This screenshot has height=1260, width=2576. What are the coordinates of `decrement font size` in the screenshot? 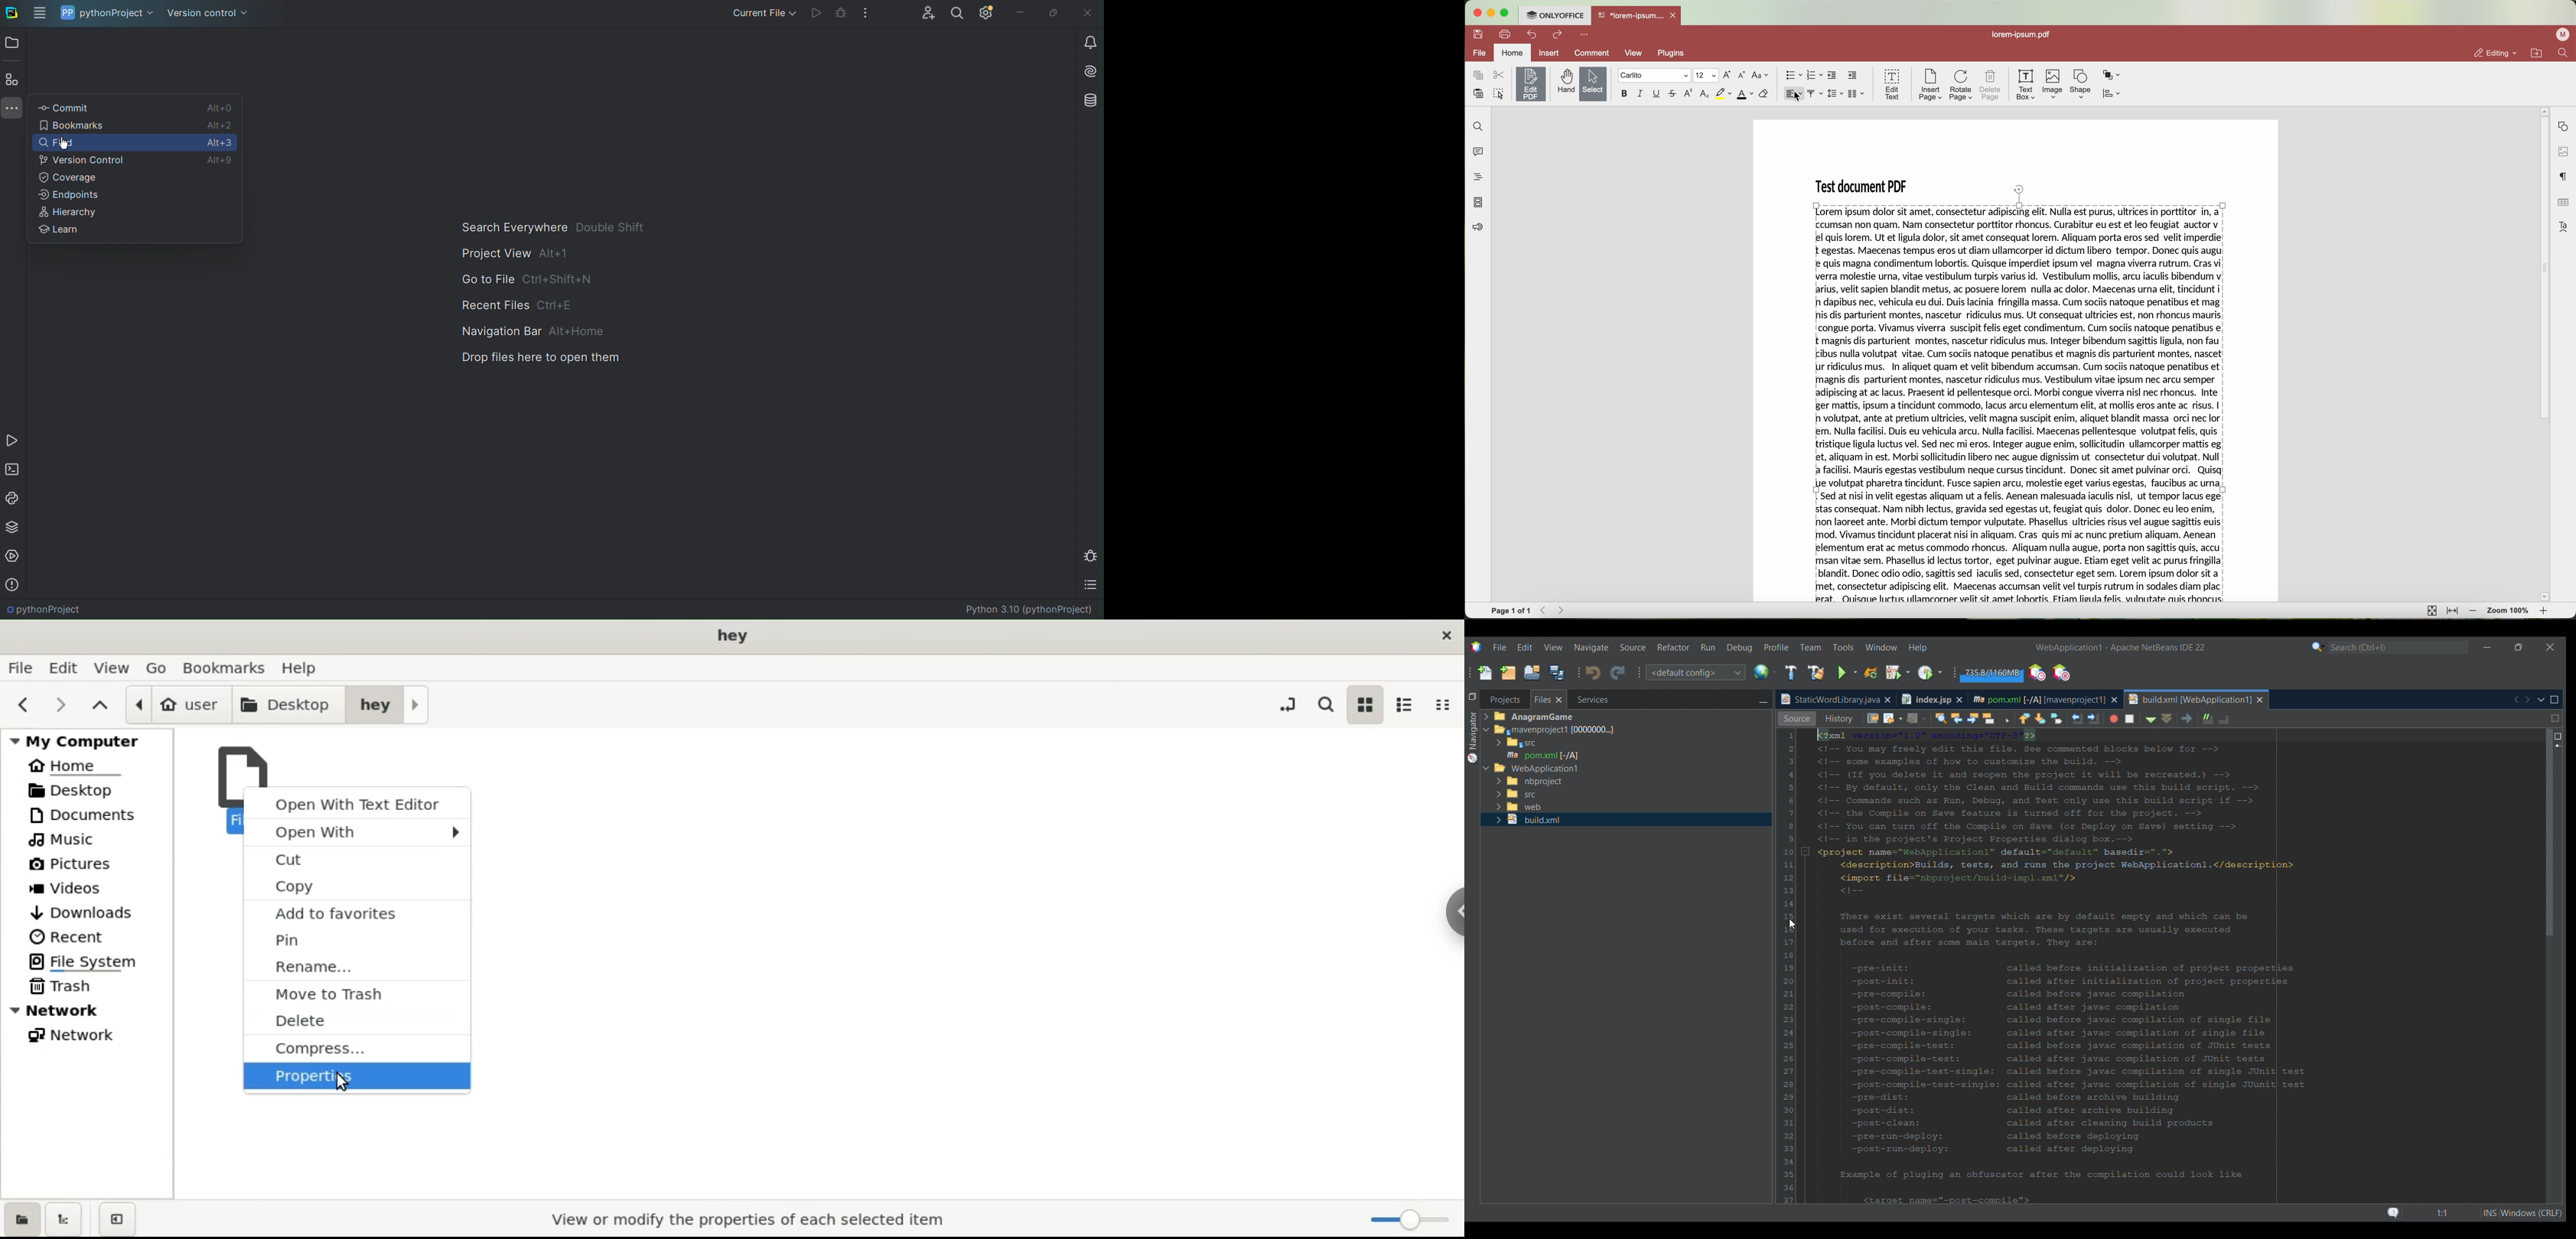 It's located at (1743, 75).